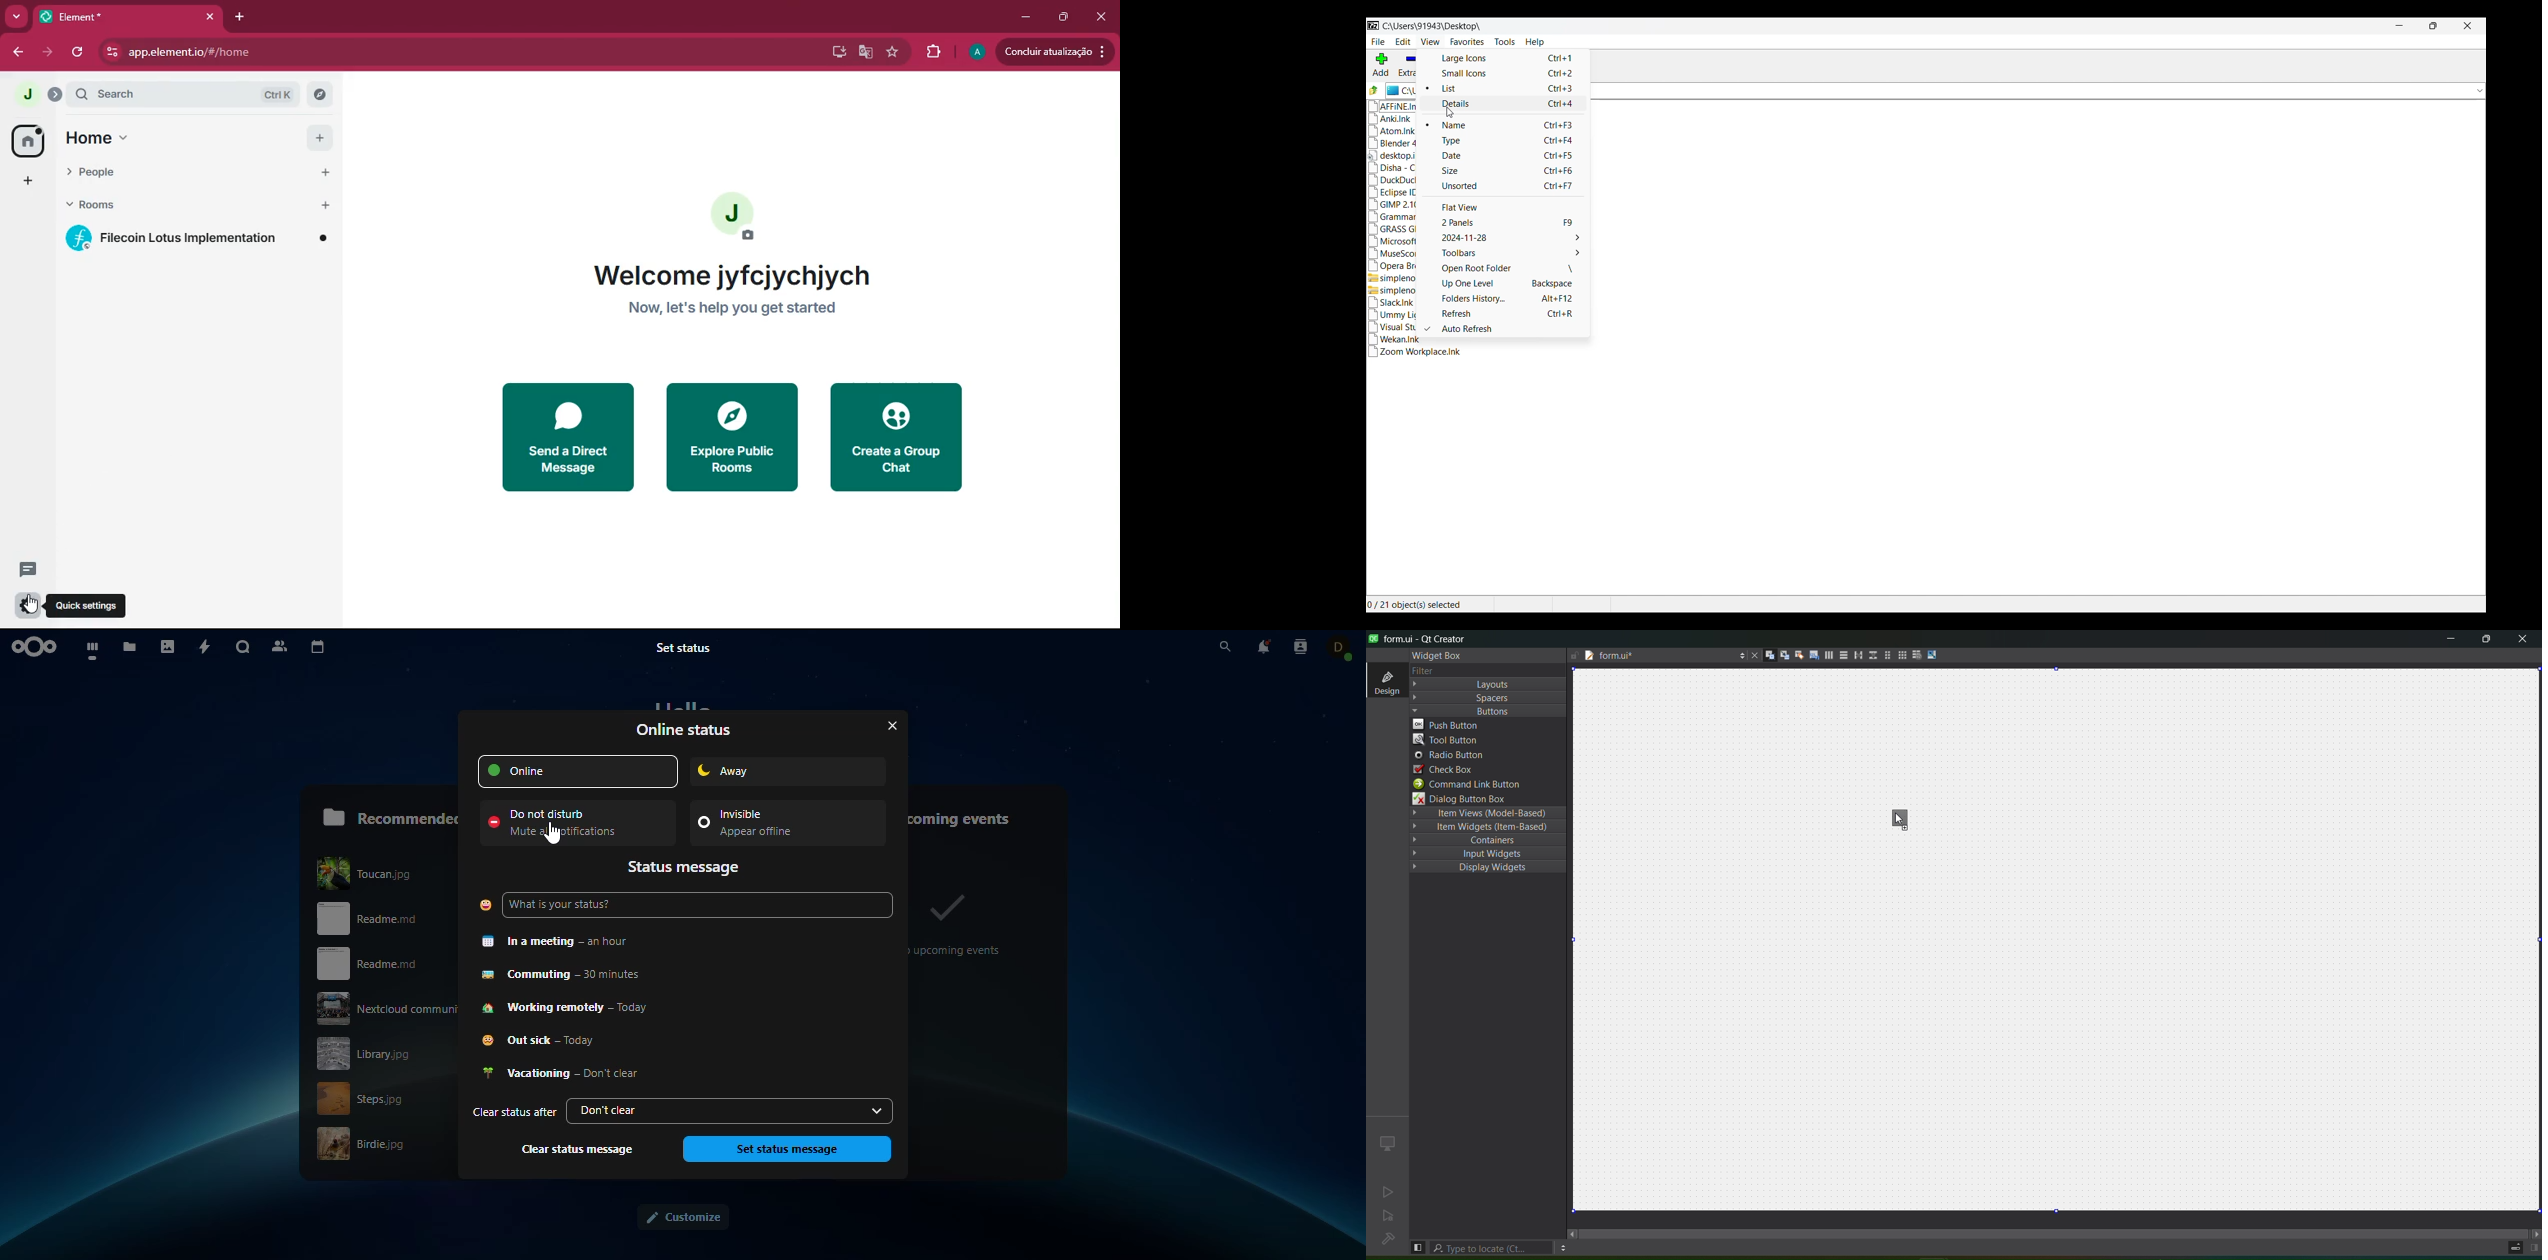 The height and width of the screenshot is (1260, 2548). What do you see at coordinates (207, 648) in the screenshot?
I see `activity` at bounding box center [207, 648].